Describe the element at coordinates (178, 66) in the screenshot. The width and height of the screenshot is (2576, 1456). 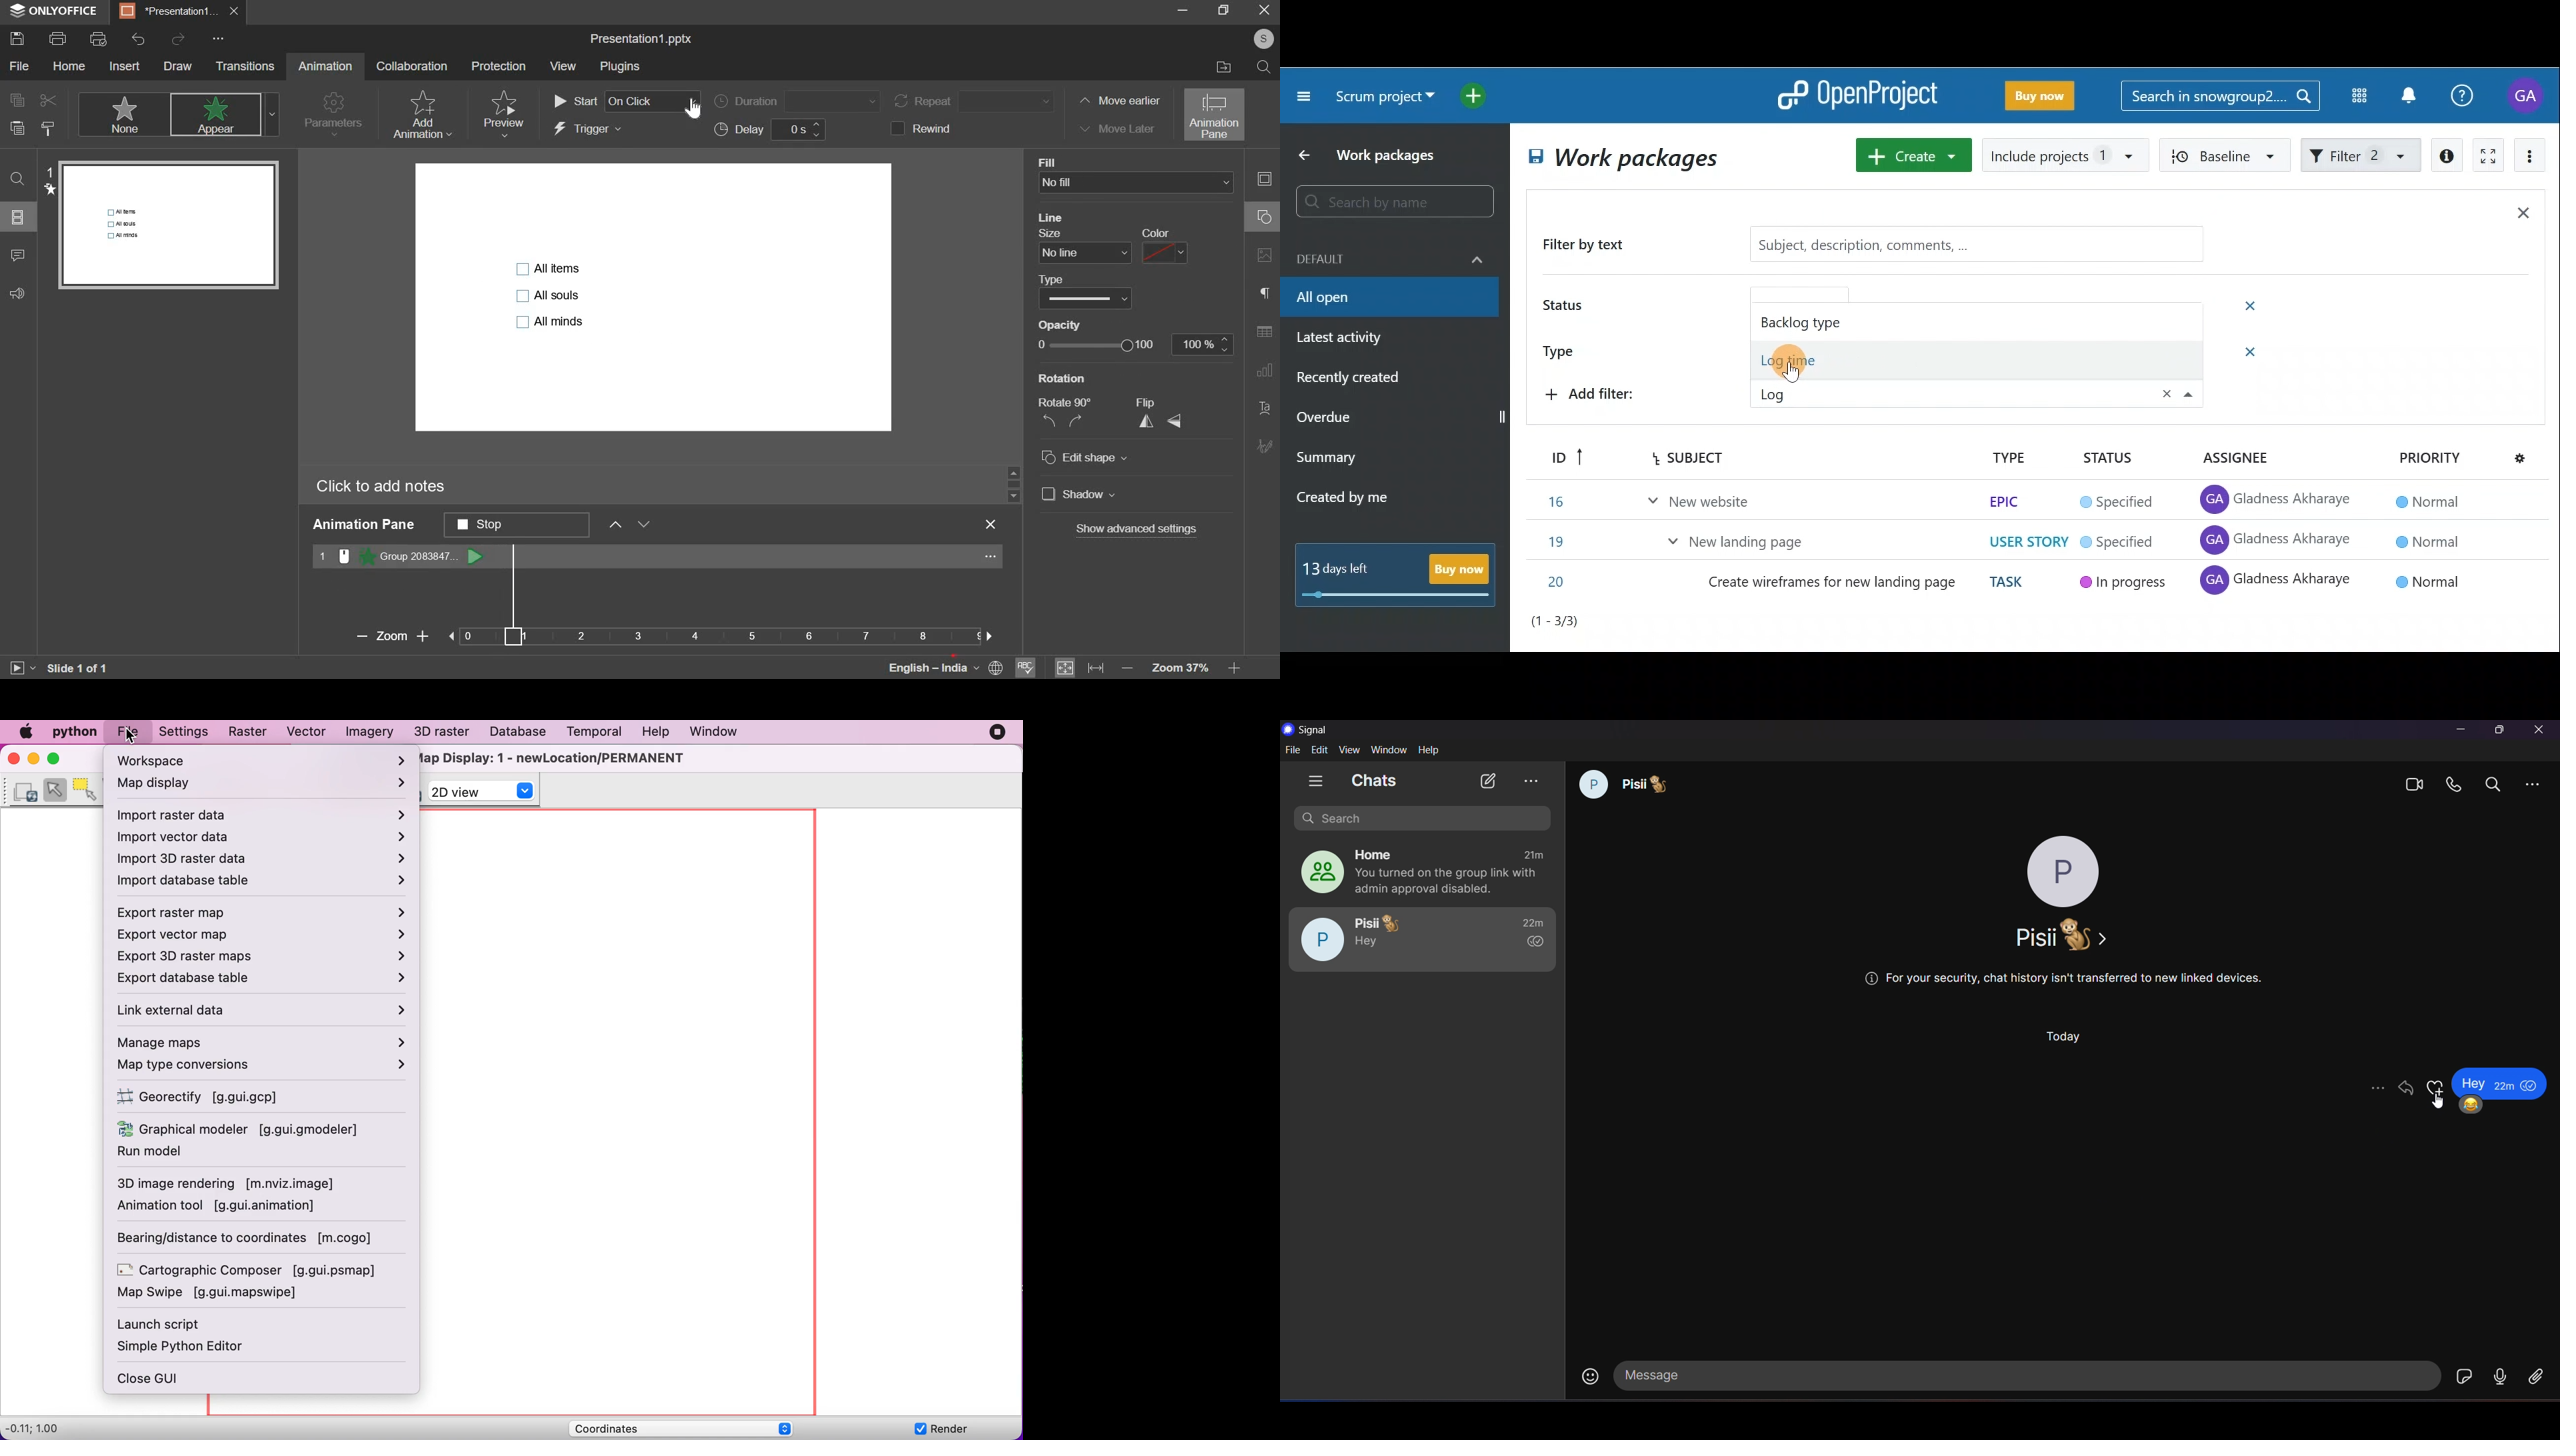
I see `draw` at that location.